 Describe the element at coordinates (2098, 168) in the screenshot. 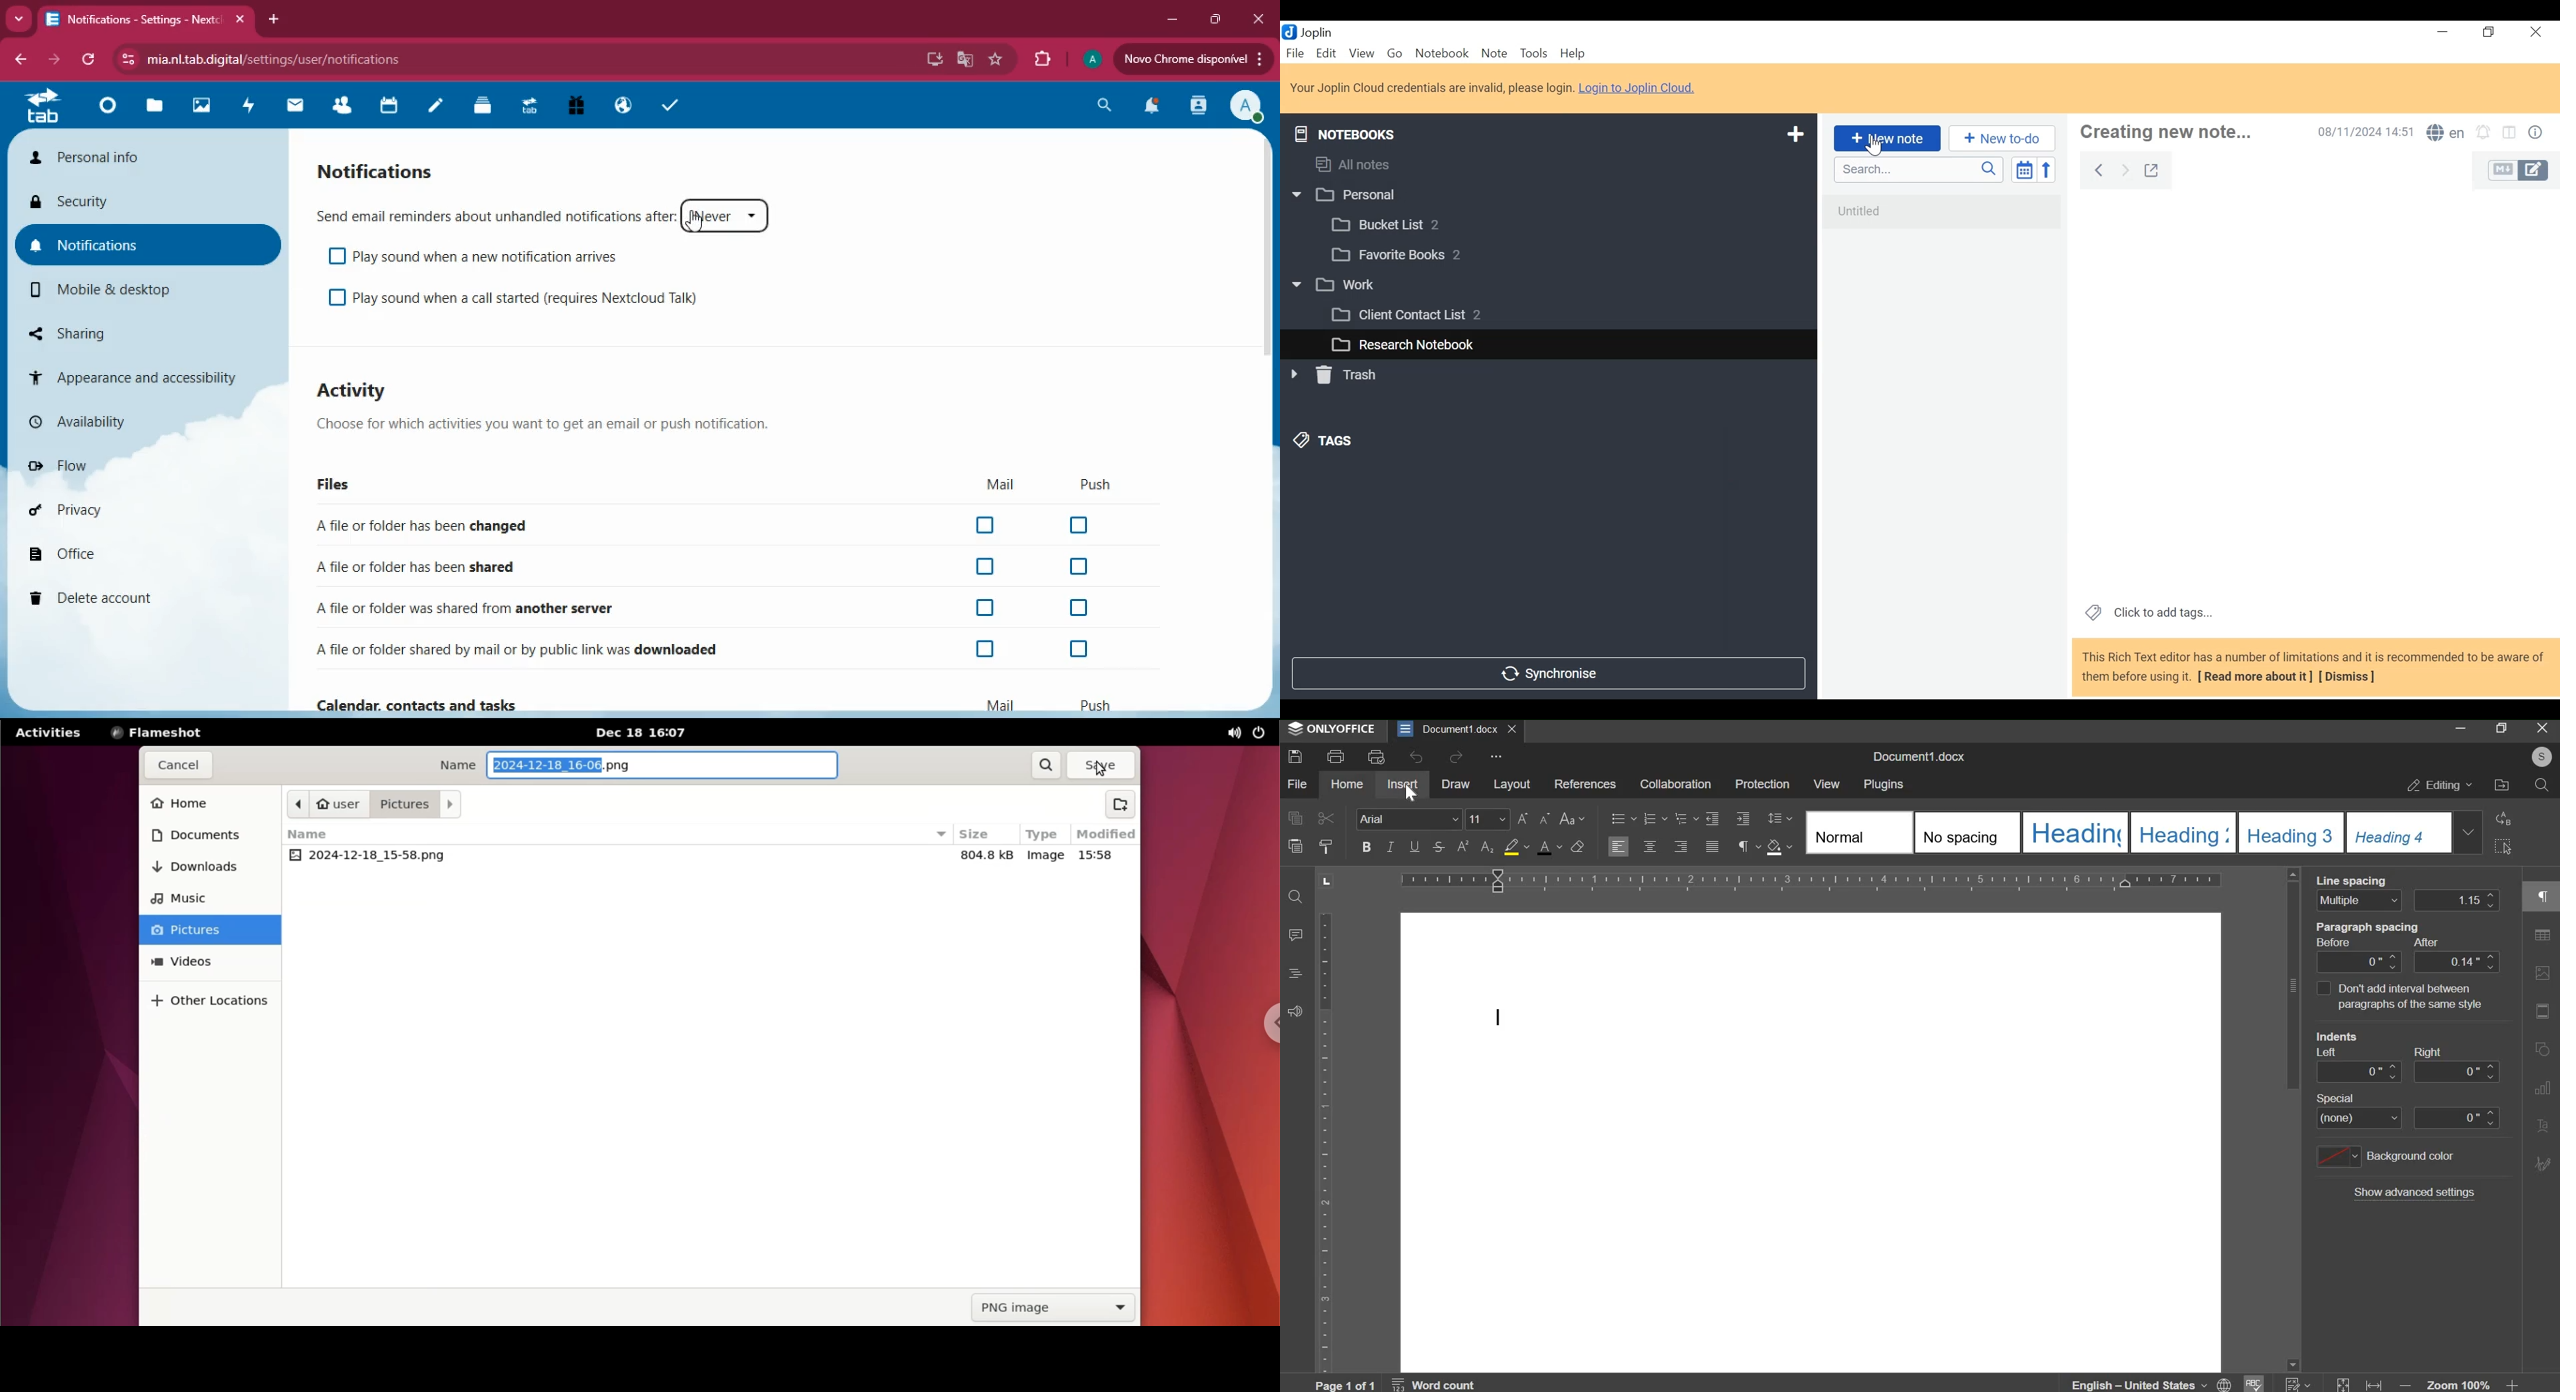

I see `Back` at that location.